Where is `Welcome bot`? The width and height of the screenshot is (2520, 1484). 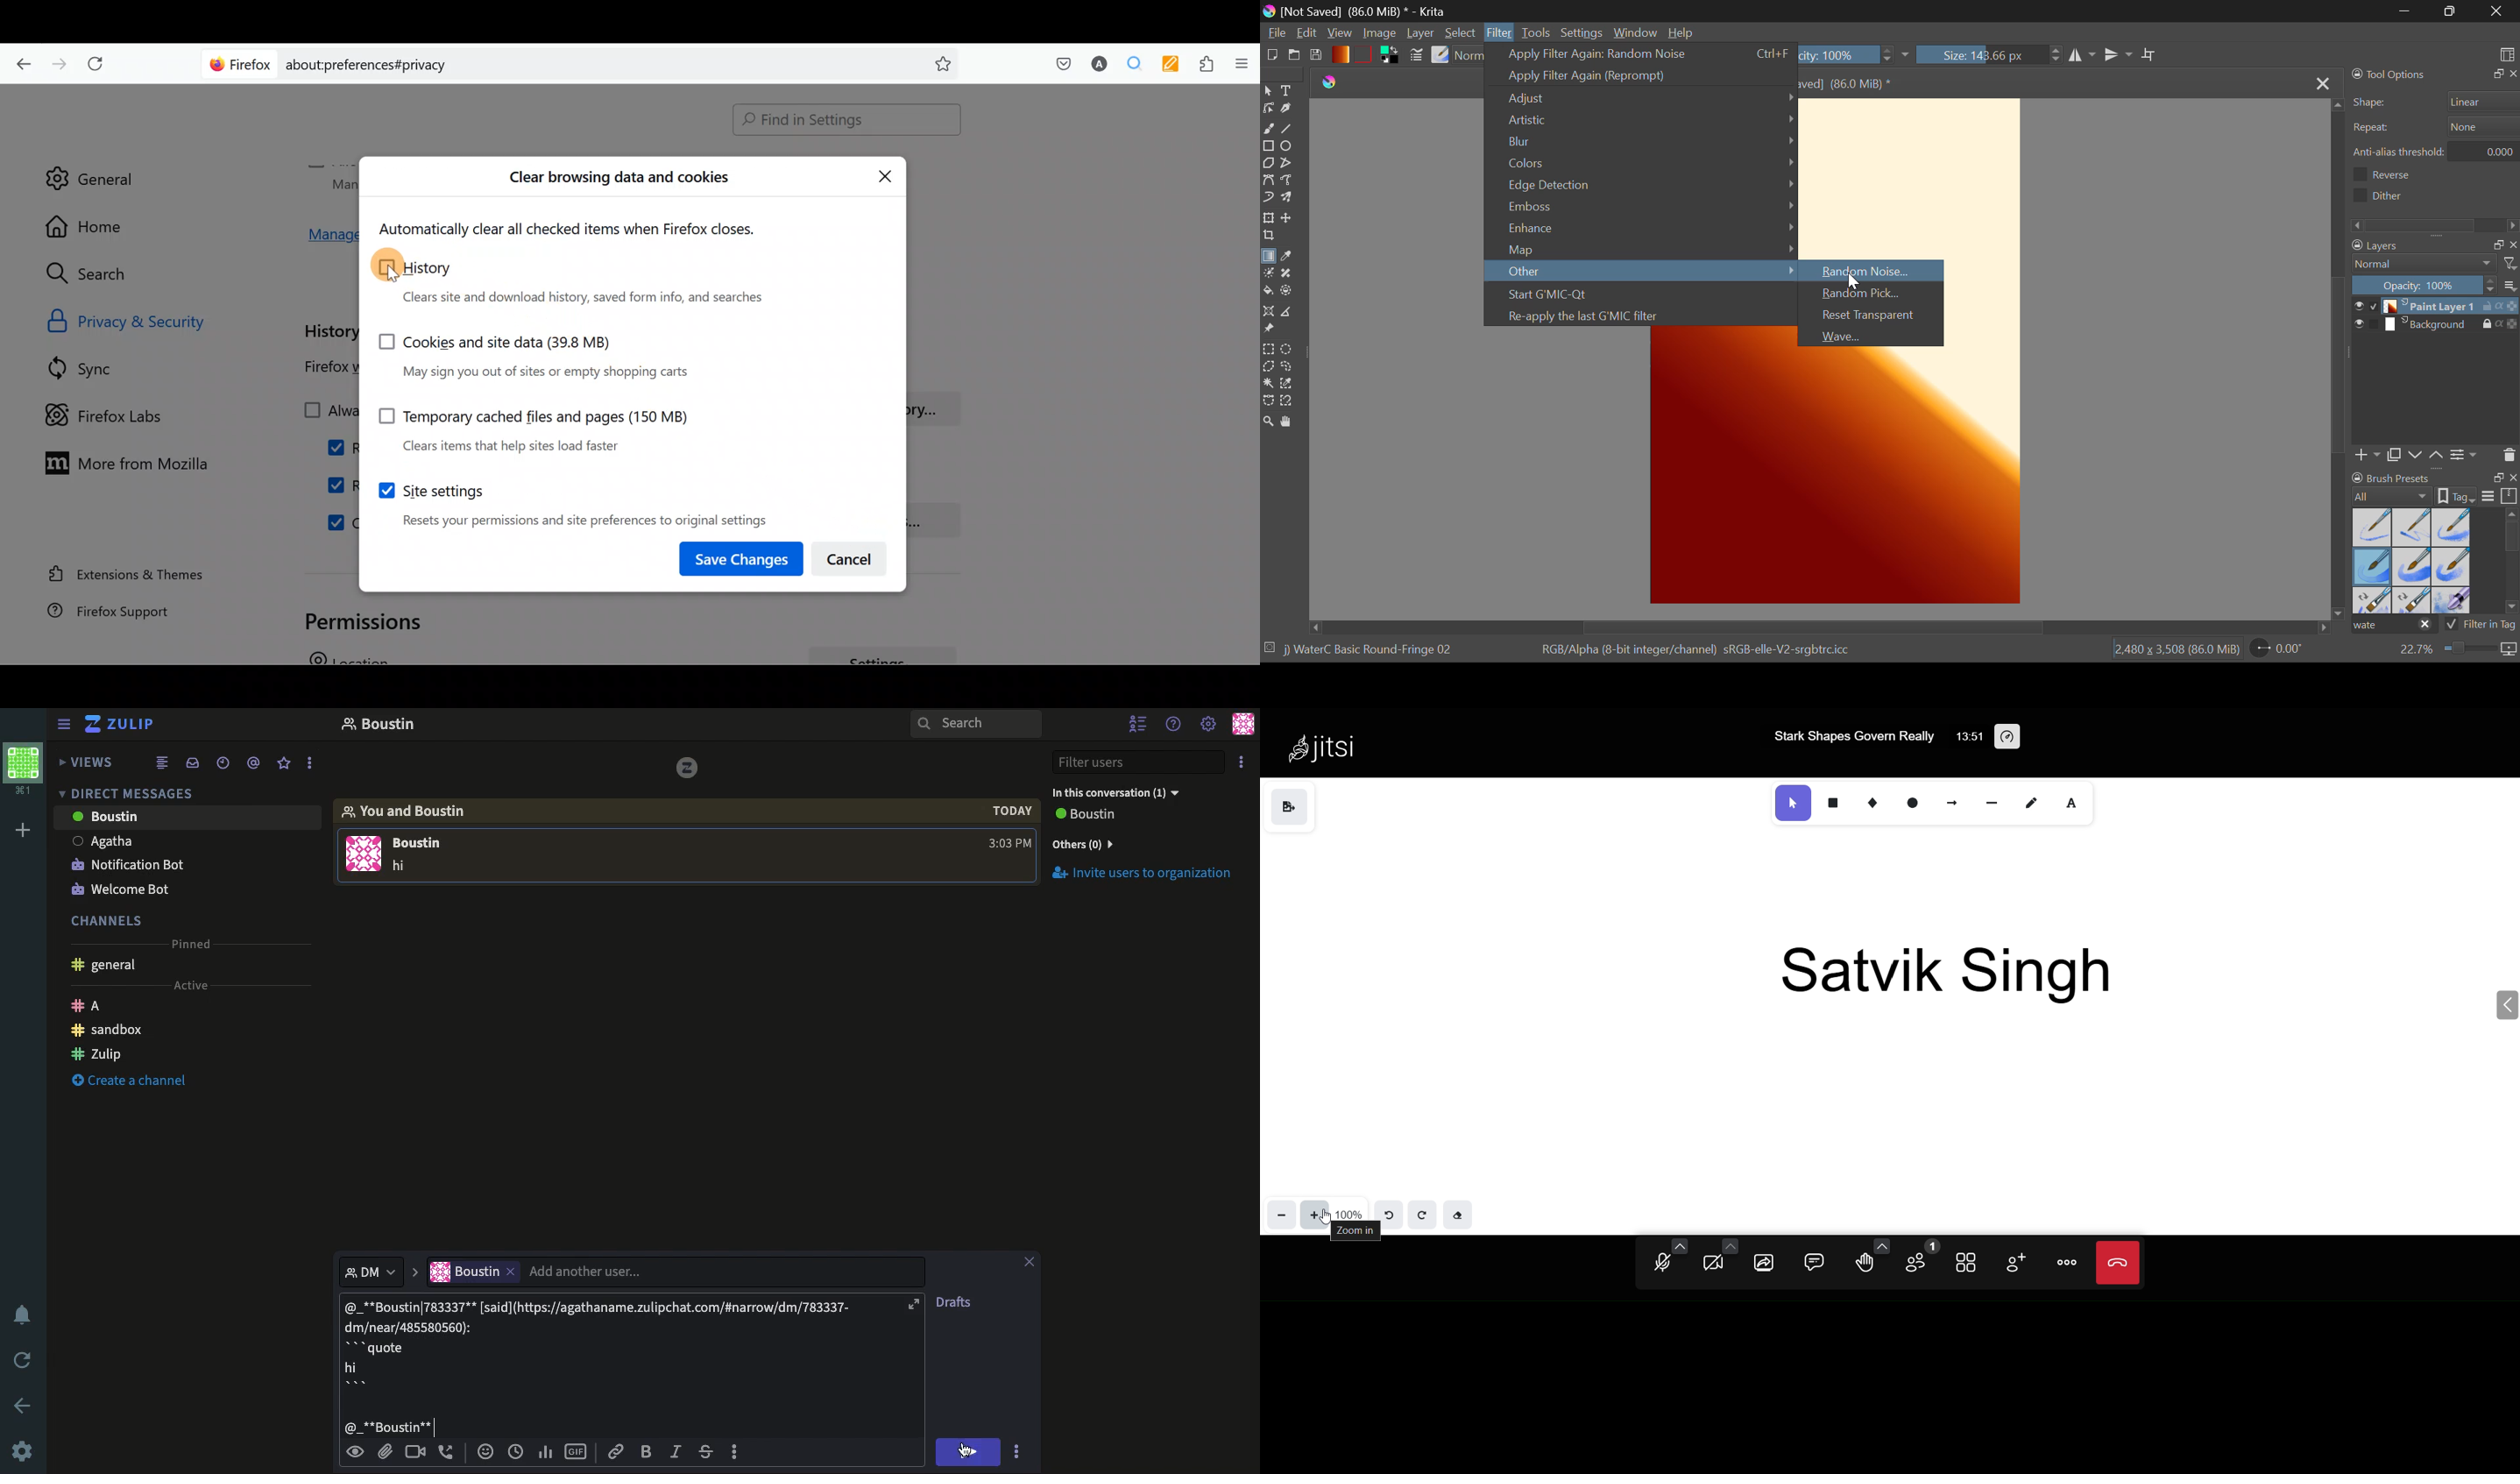
Welcome bot is located at coordinates (125, 885).